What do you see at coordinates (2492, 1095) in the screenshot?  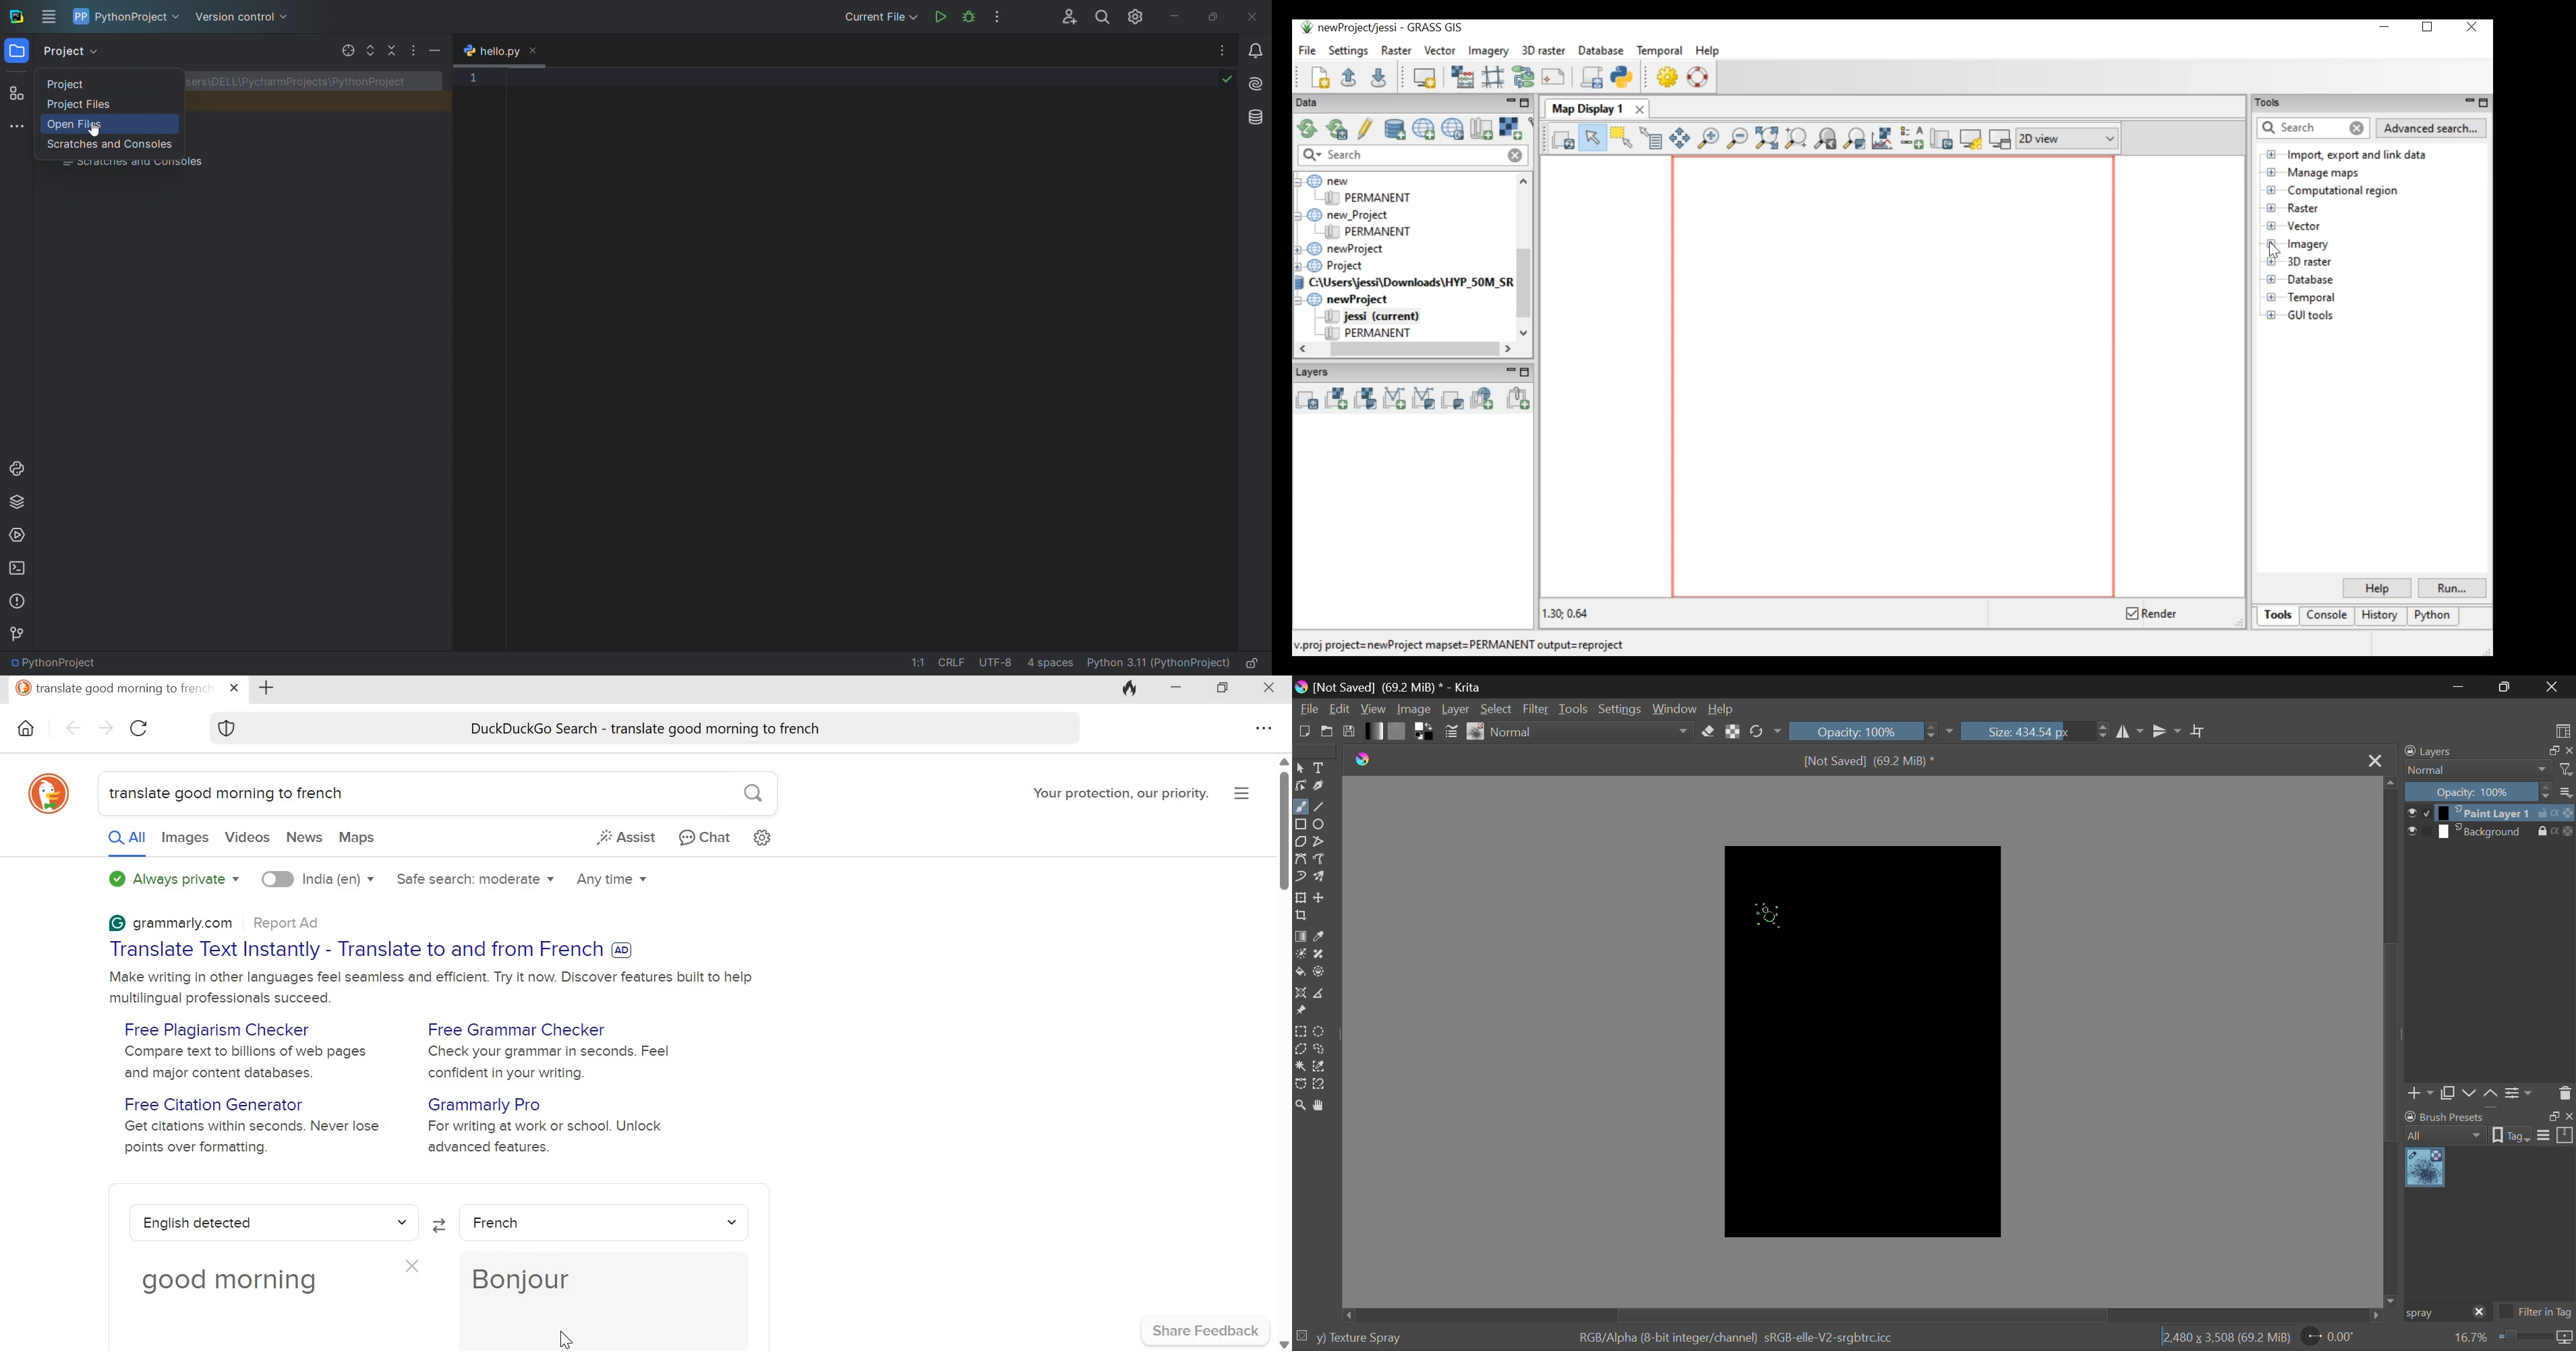 I see `Layer Movement up` at bounding box center [2492, 1095].